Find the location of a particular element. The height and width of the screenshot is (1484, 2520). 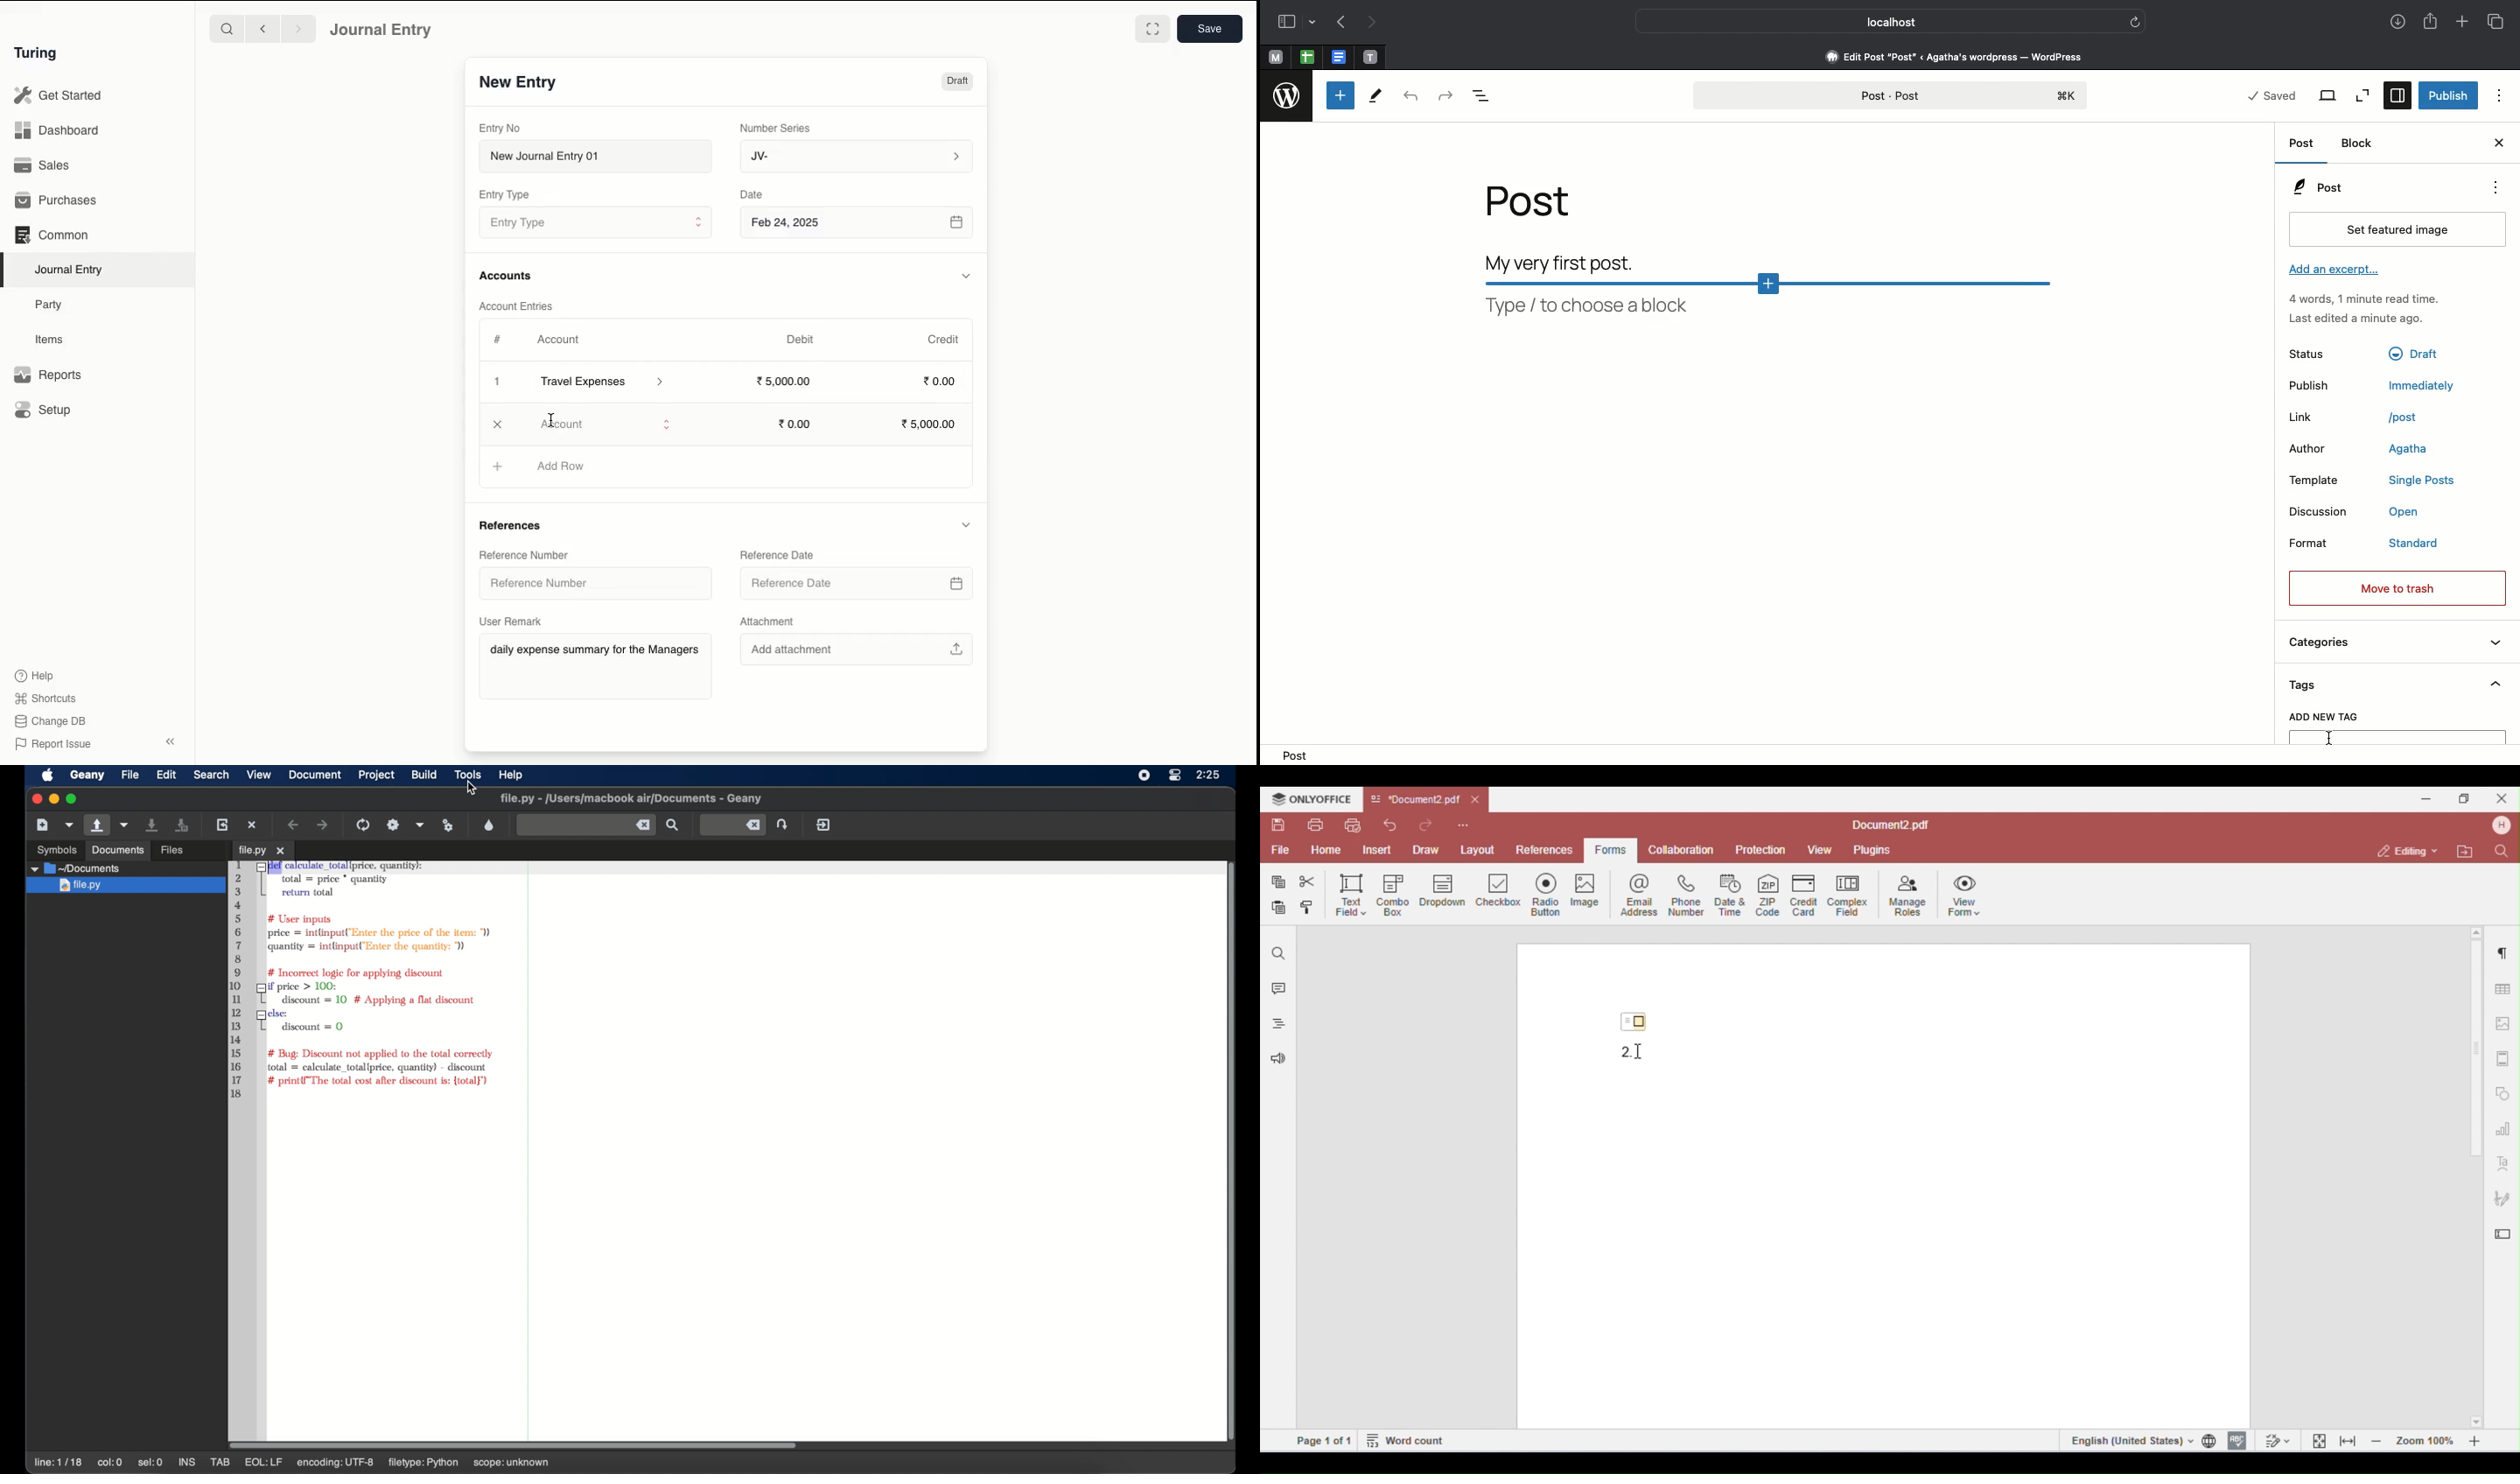

Add is located at coordinates (499, 467).